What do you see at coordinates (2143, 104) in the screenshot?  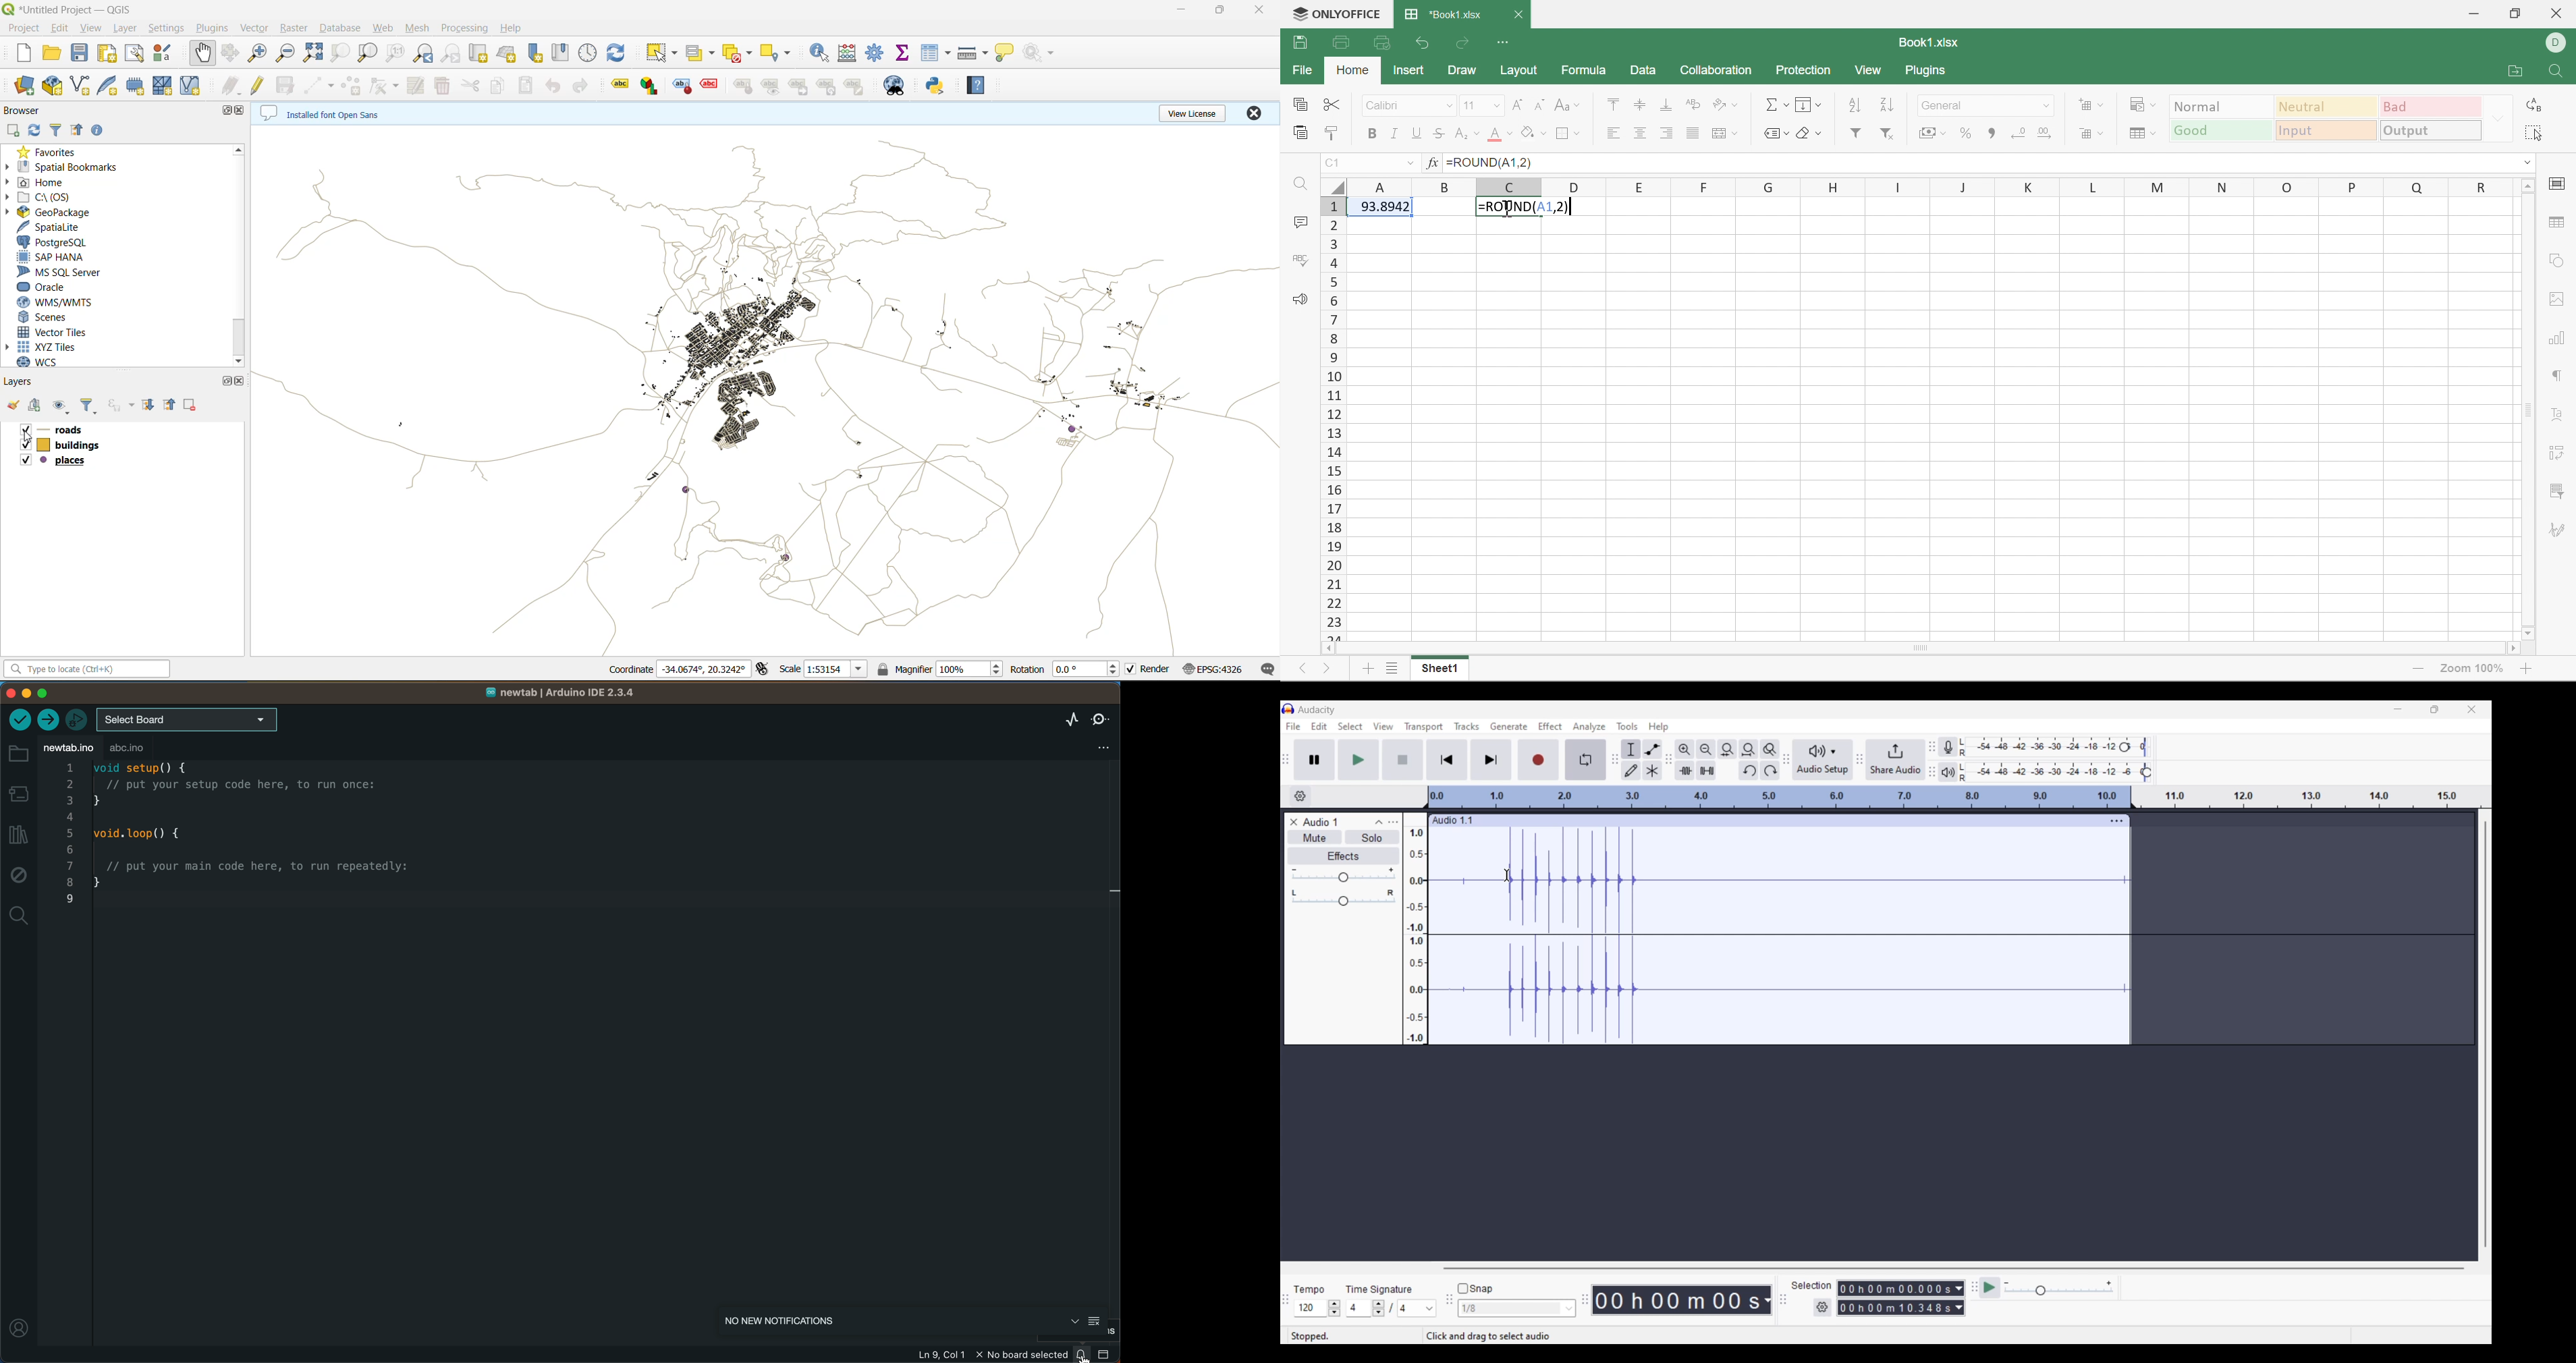 I see `Conditional formatting` at bounding box center [2143, 104].